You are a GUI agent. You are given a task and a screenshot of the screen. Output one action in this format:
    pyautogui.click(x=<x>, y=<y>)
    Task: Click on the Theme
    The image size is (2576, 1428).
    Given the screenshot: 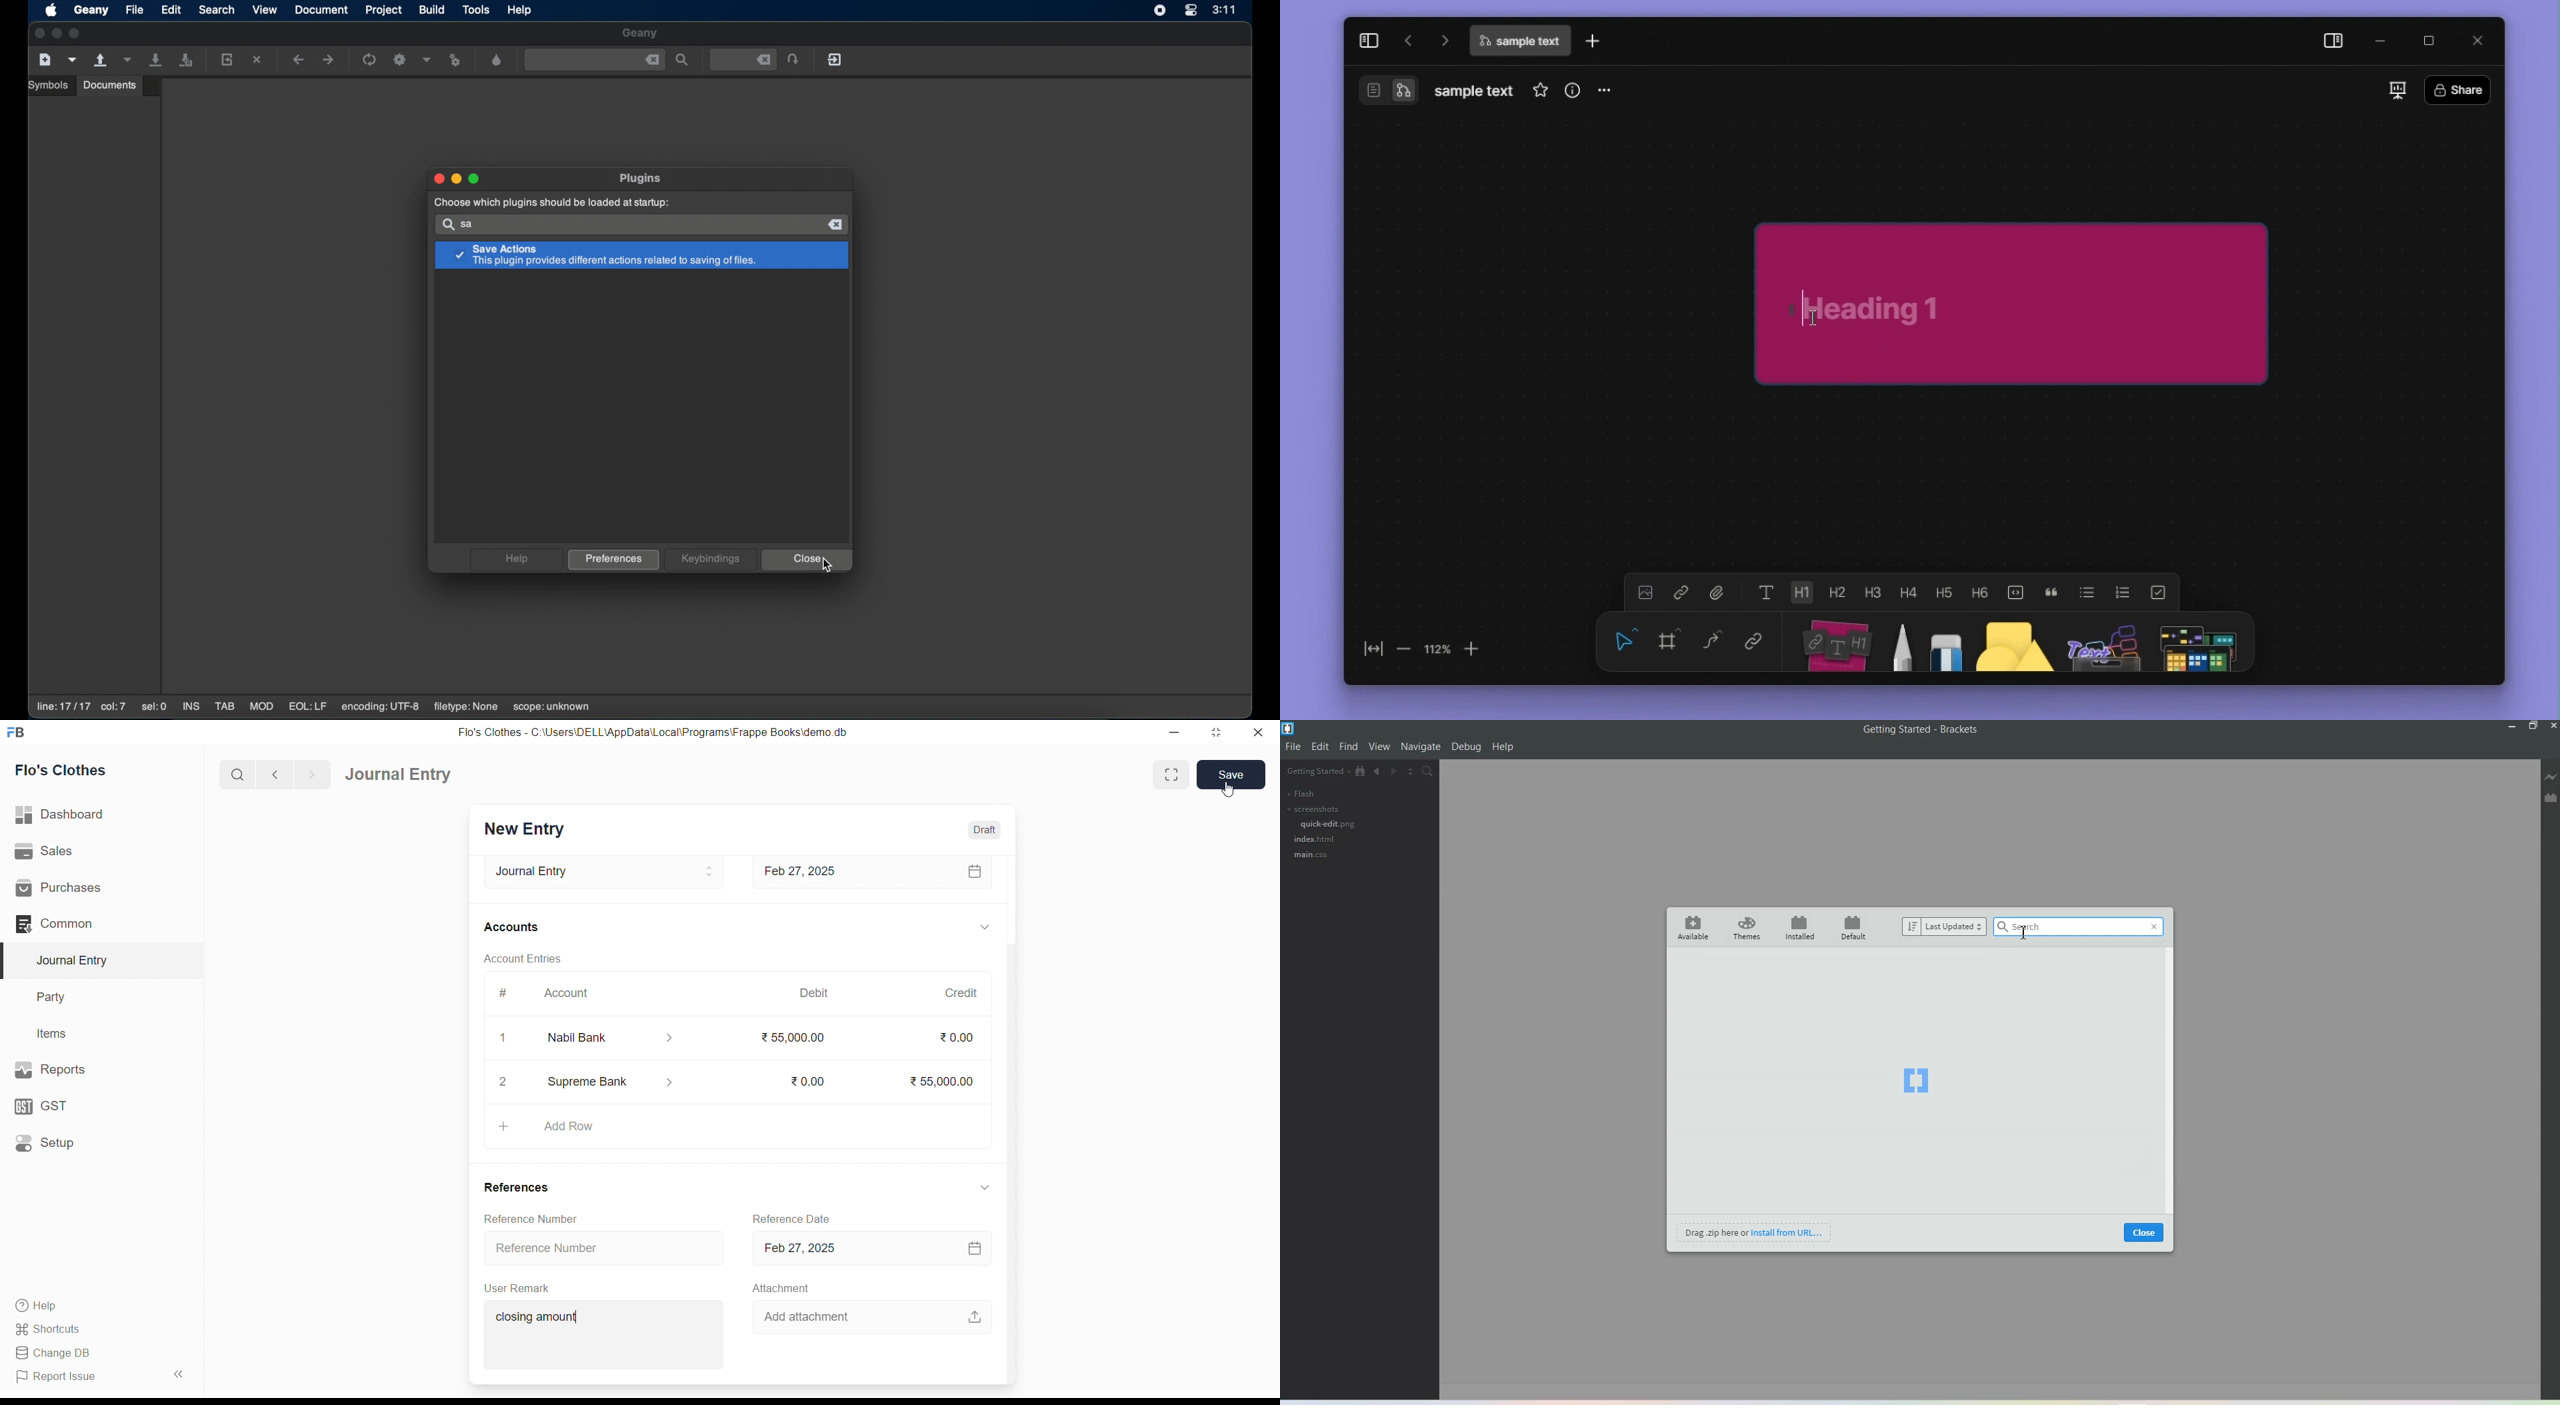 What is the action you would take?
    pyautogui.click(x=1747, y=928)
    